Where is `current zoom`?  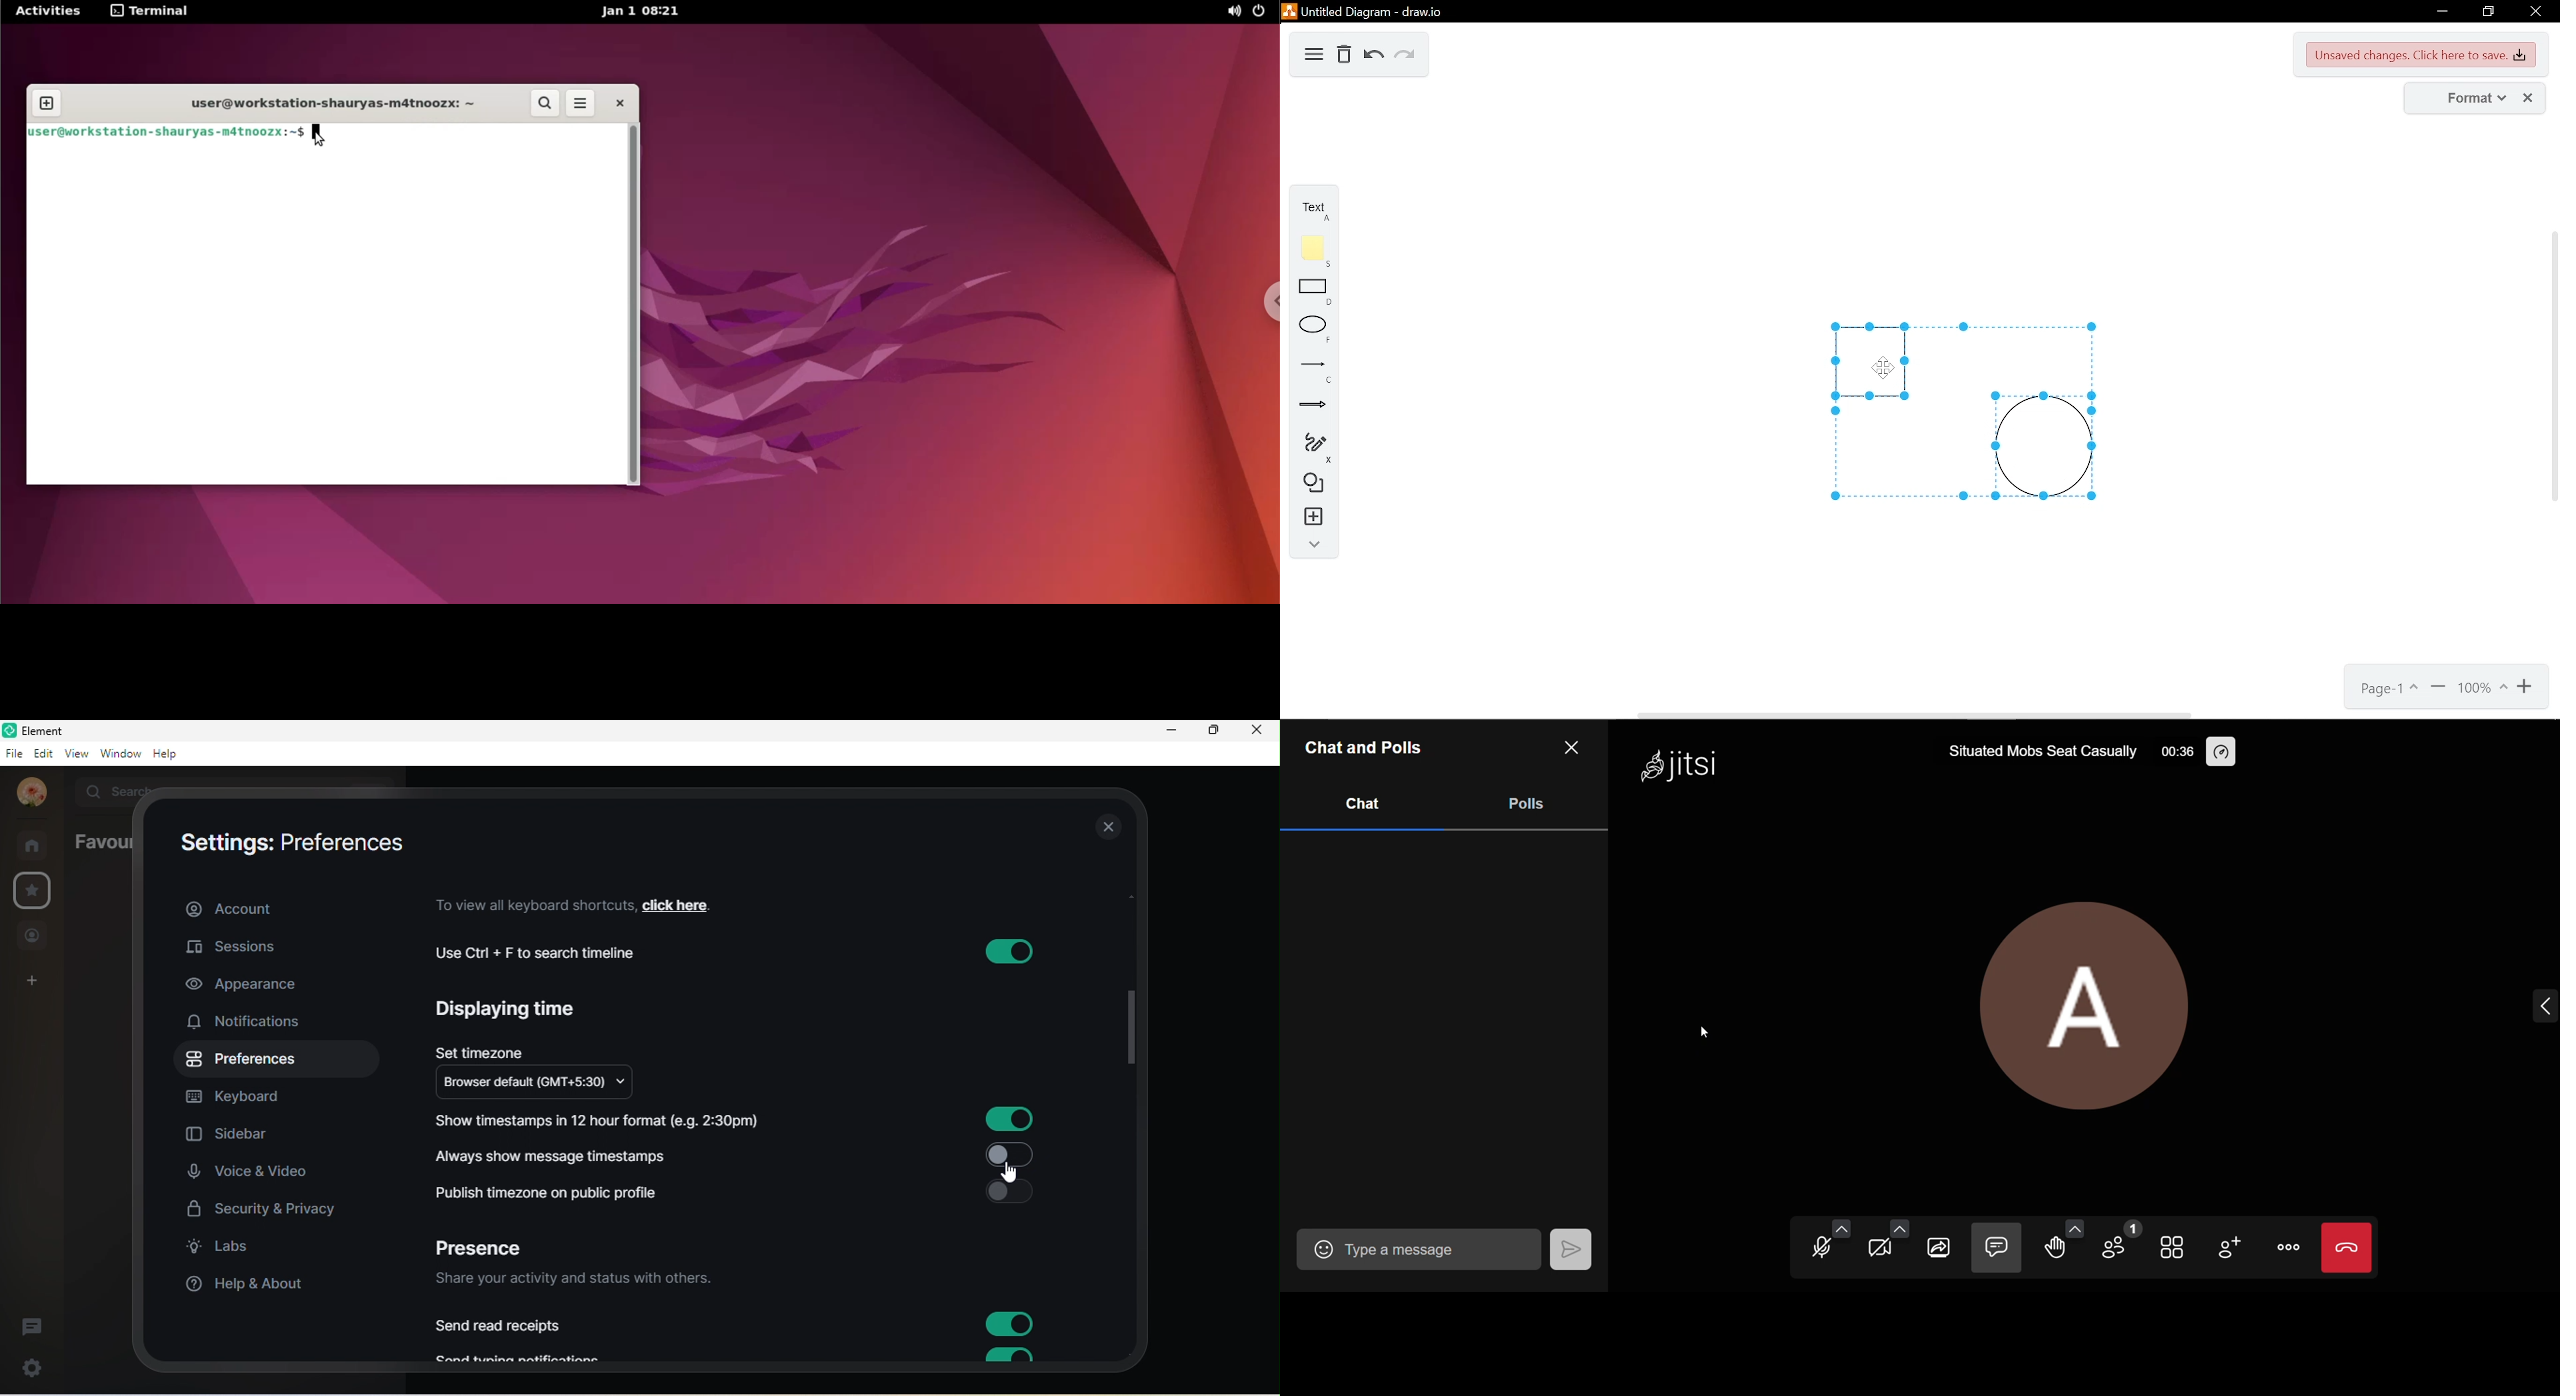 current zoom is located at coordinates (2483, 689).